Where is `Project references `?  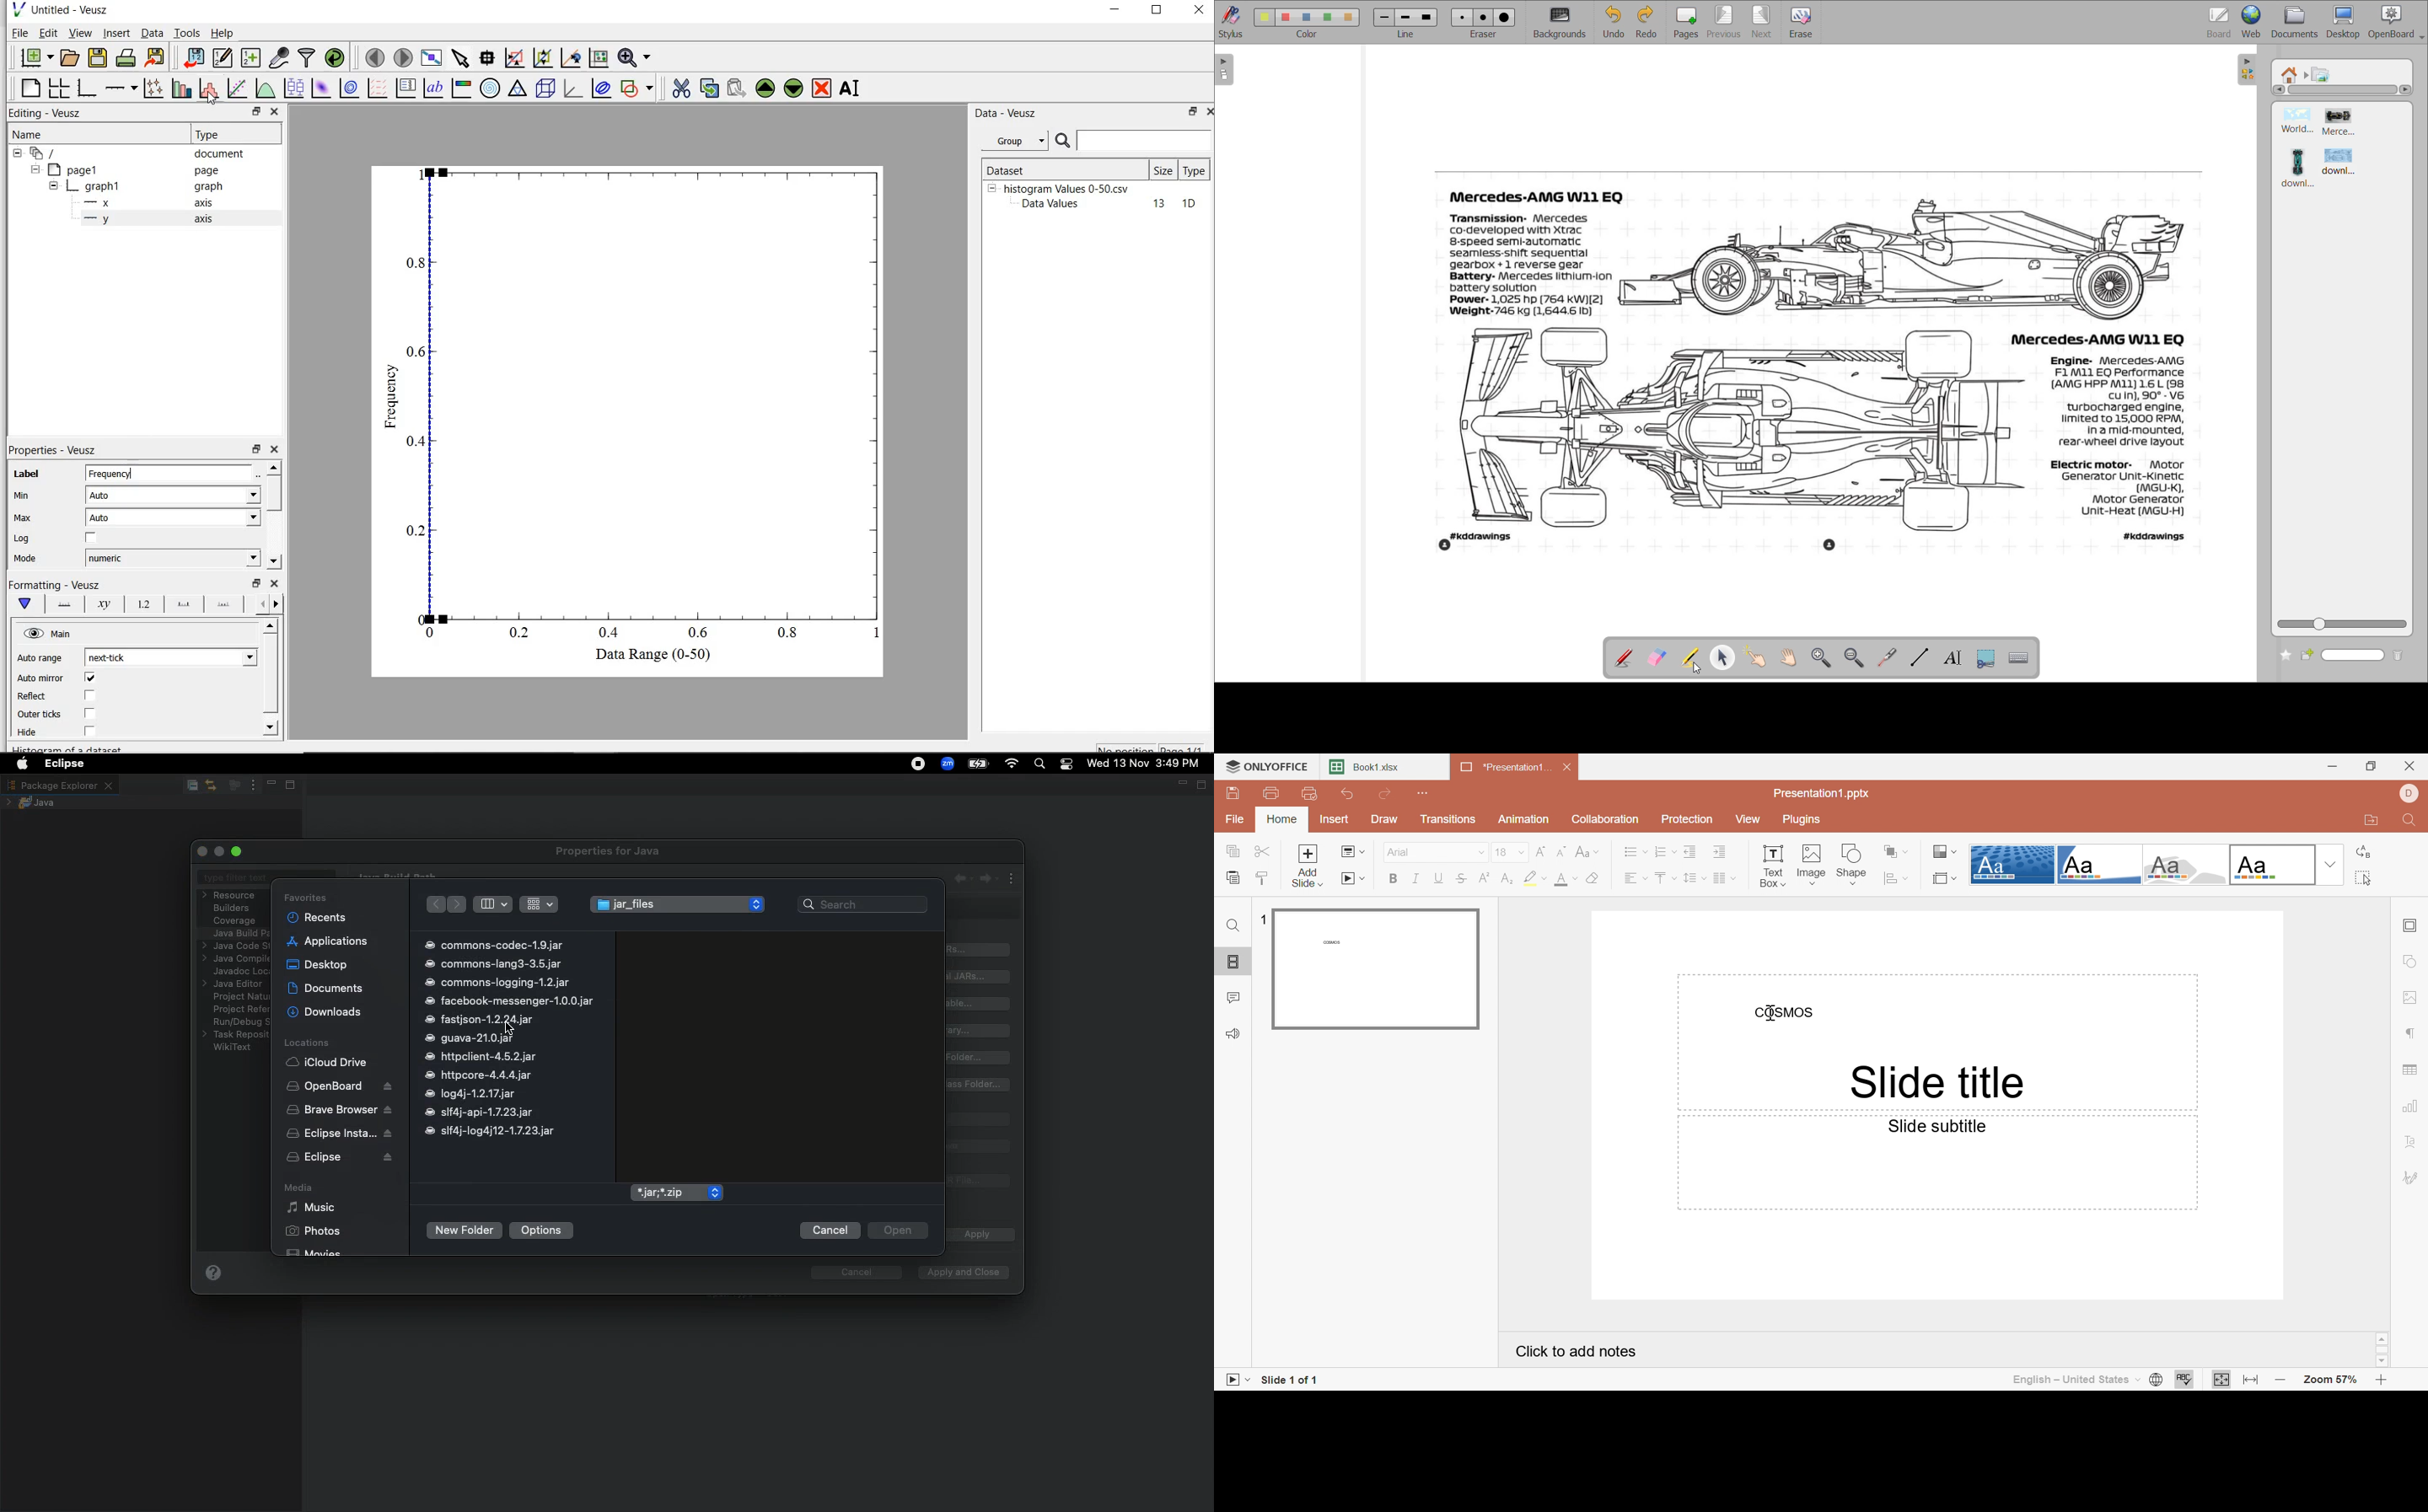
Project references  is located at coordinates (239, 1009).